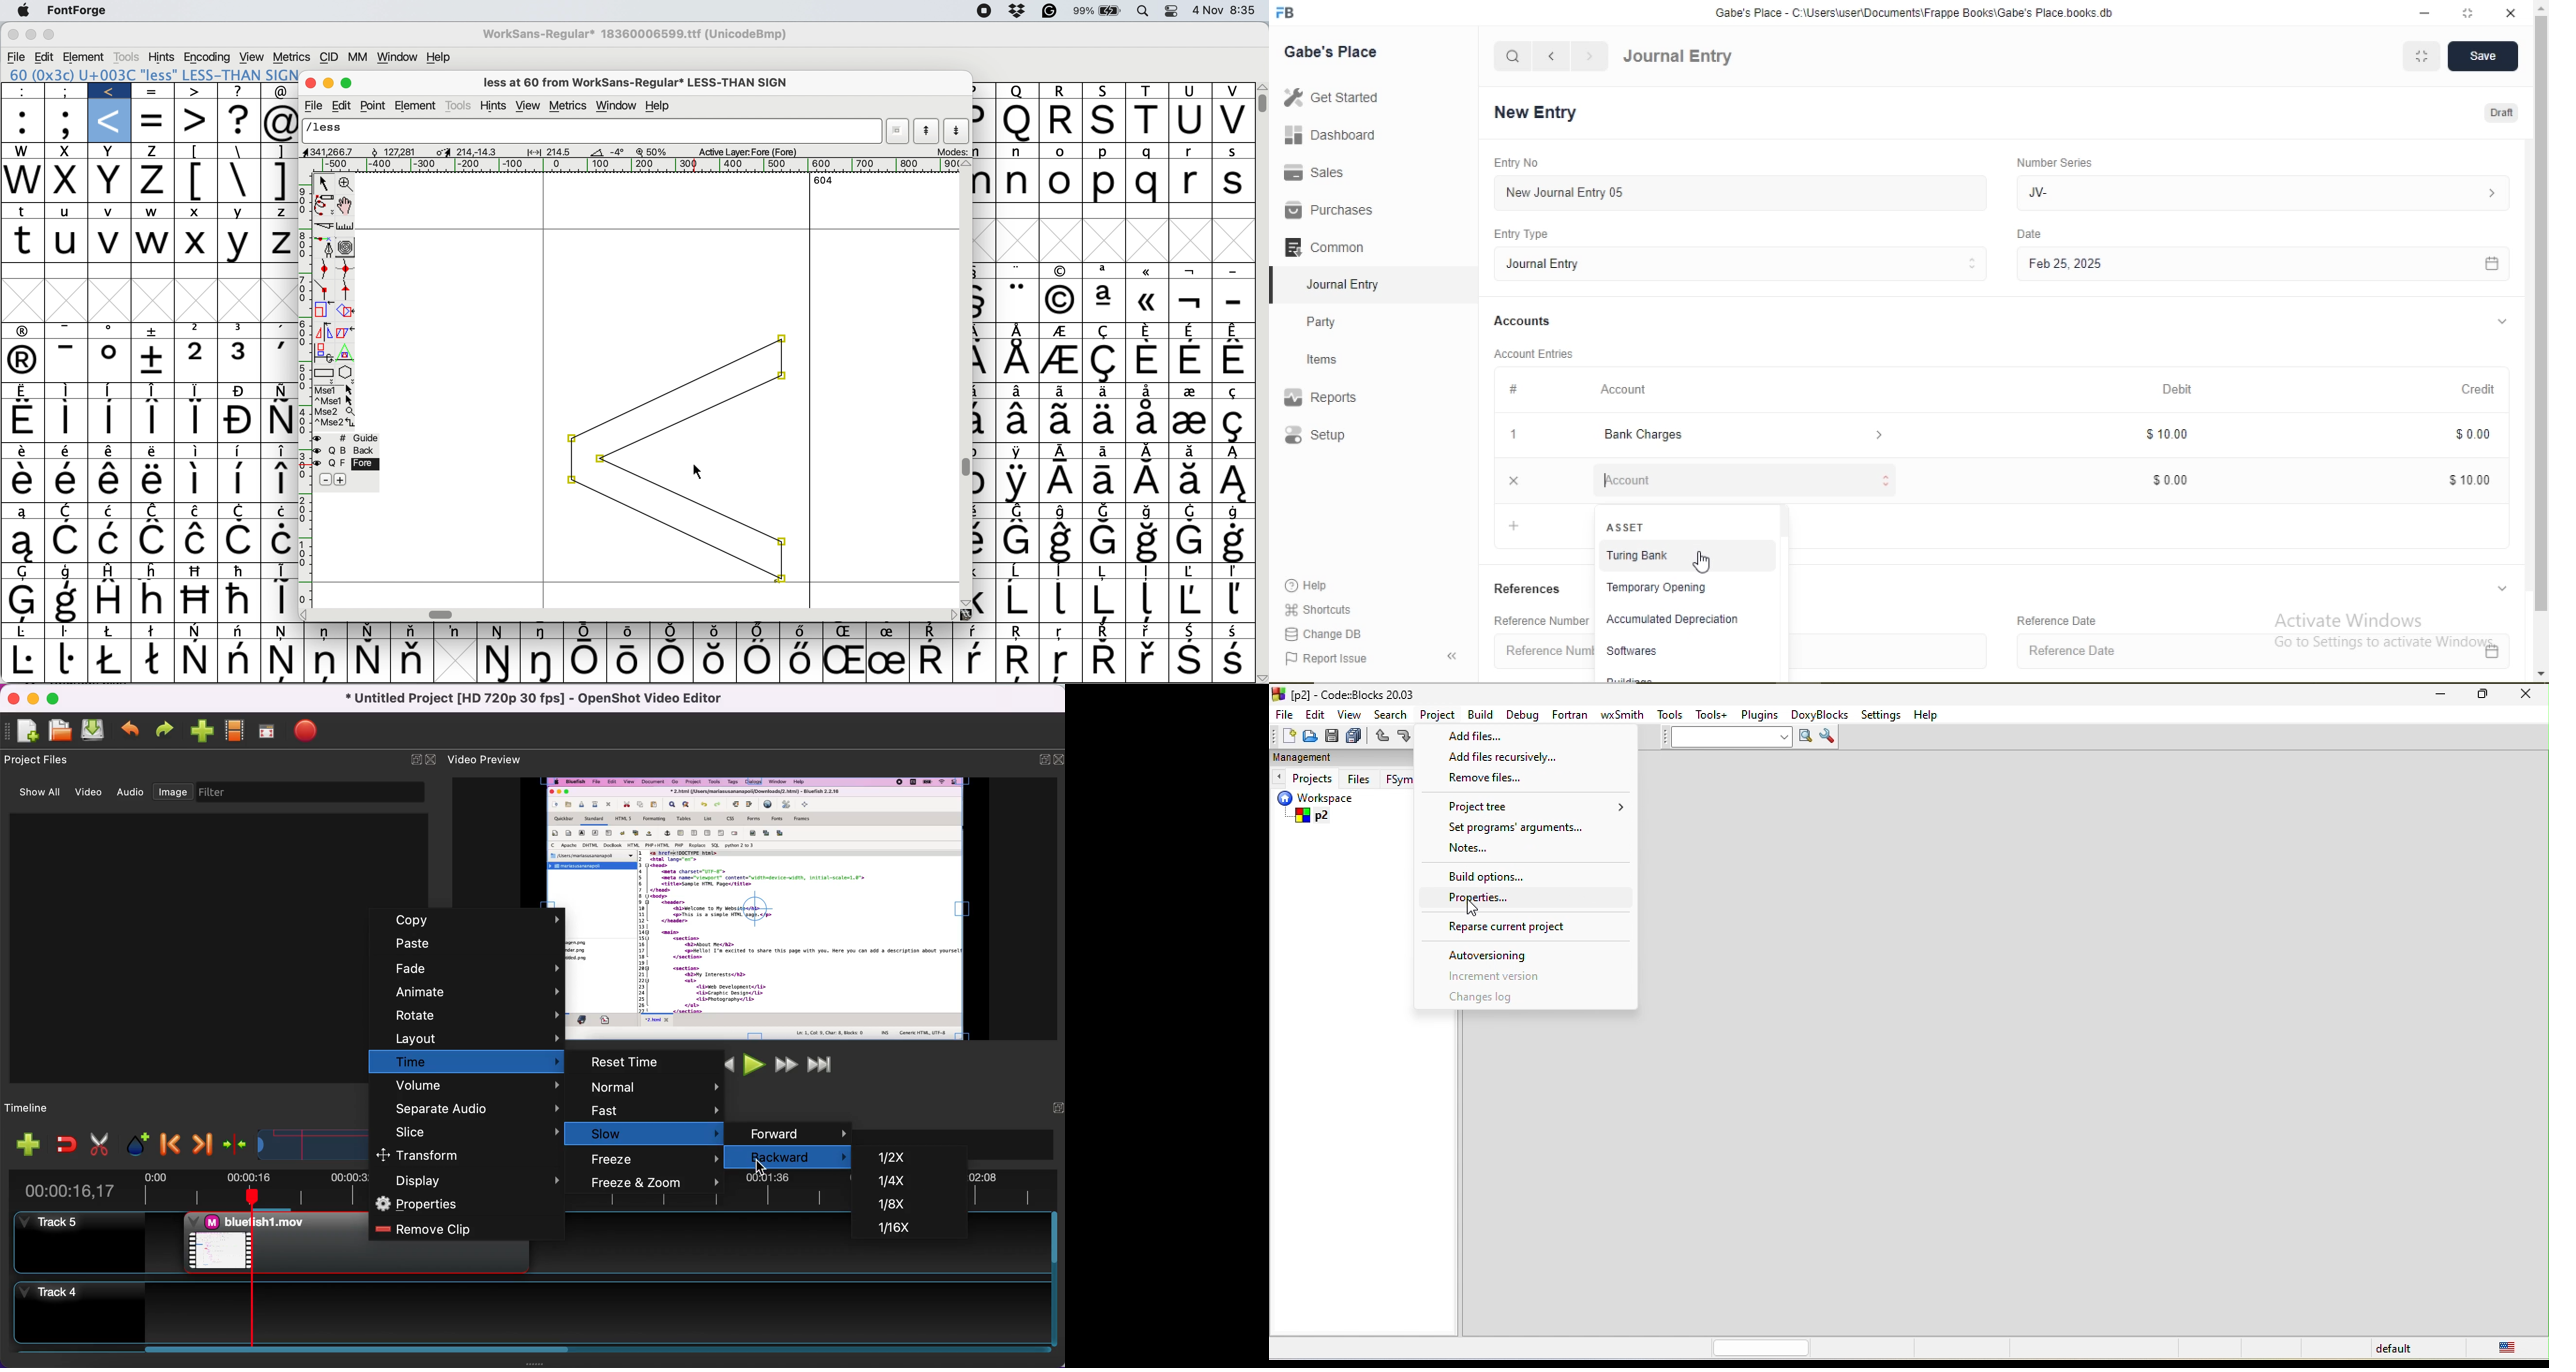 Image resolution: width=2576 pixels, height=1372 pixels. Describe the element at coordinates (1329, 245) in the screenshot. I see `Common` at that location.